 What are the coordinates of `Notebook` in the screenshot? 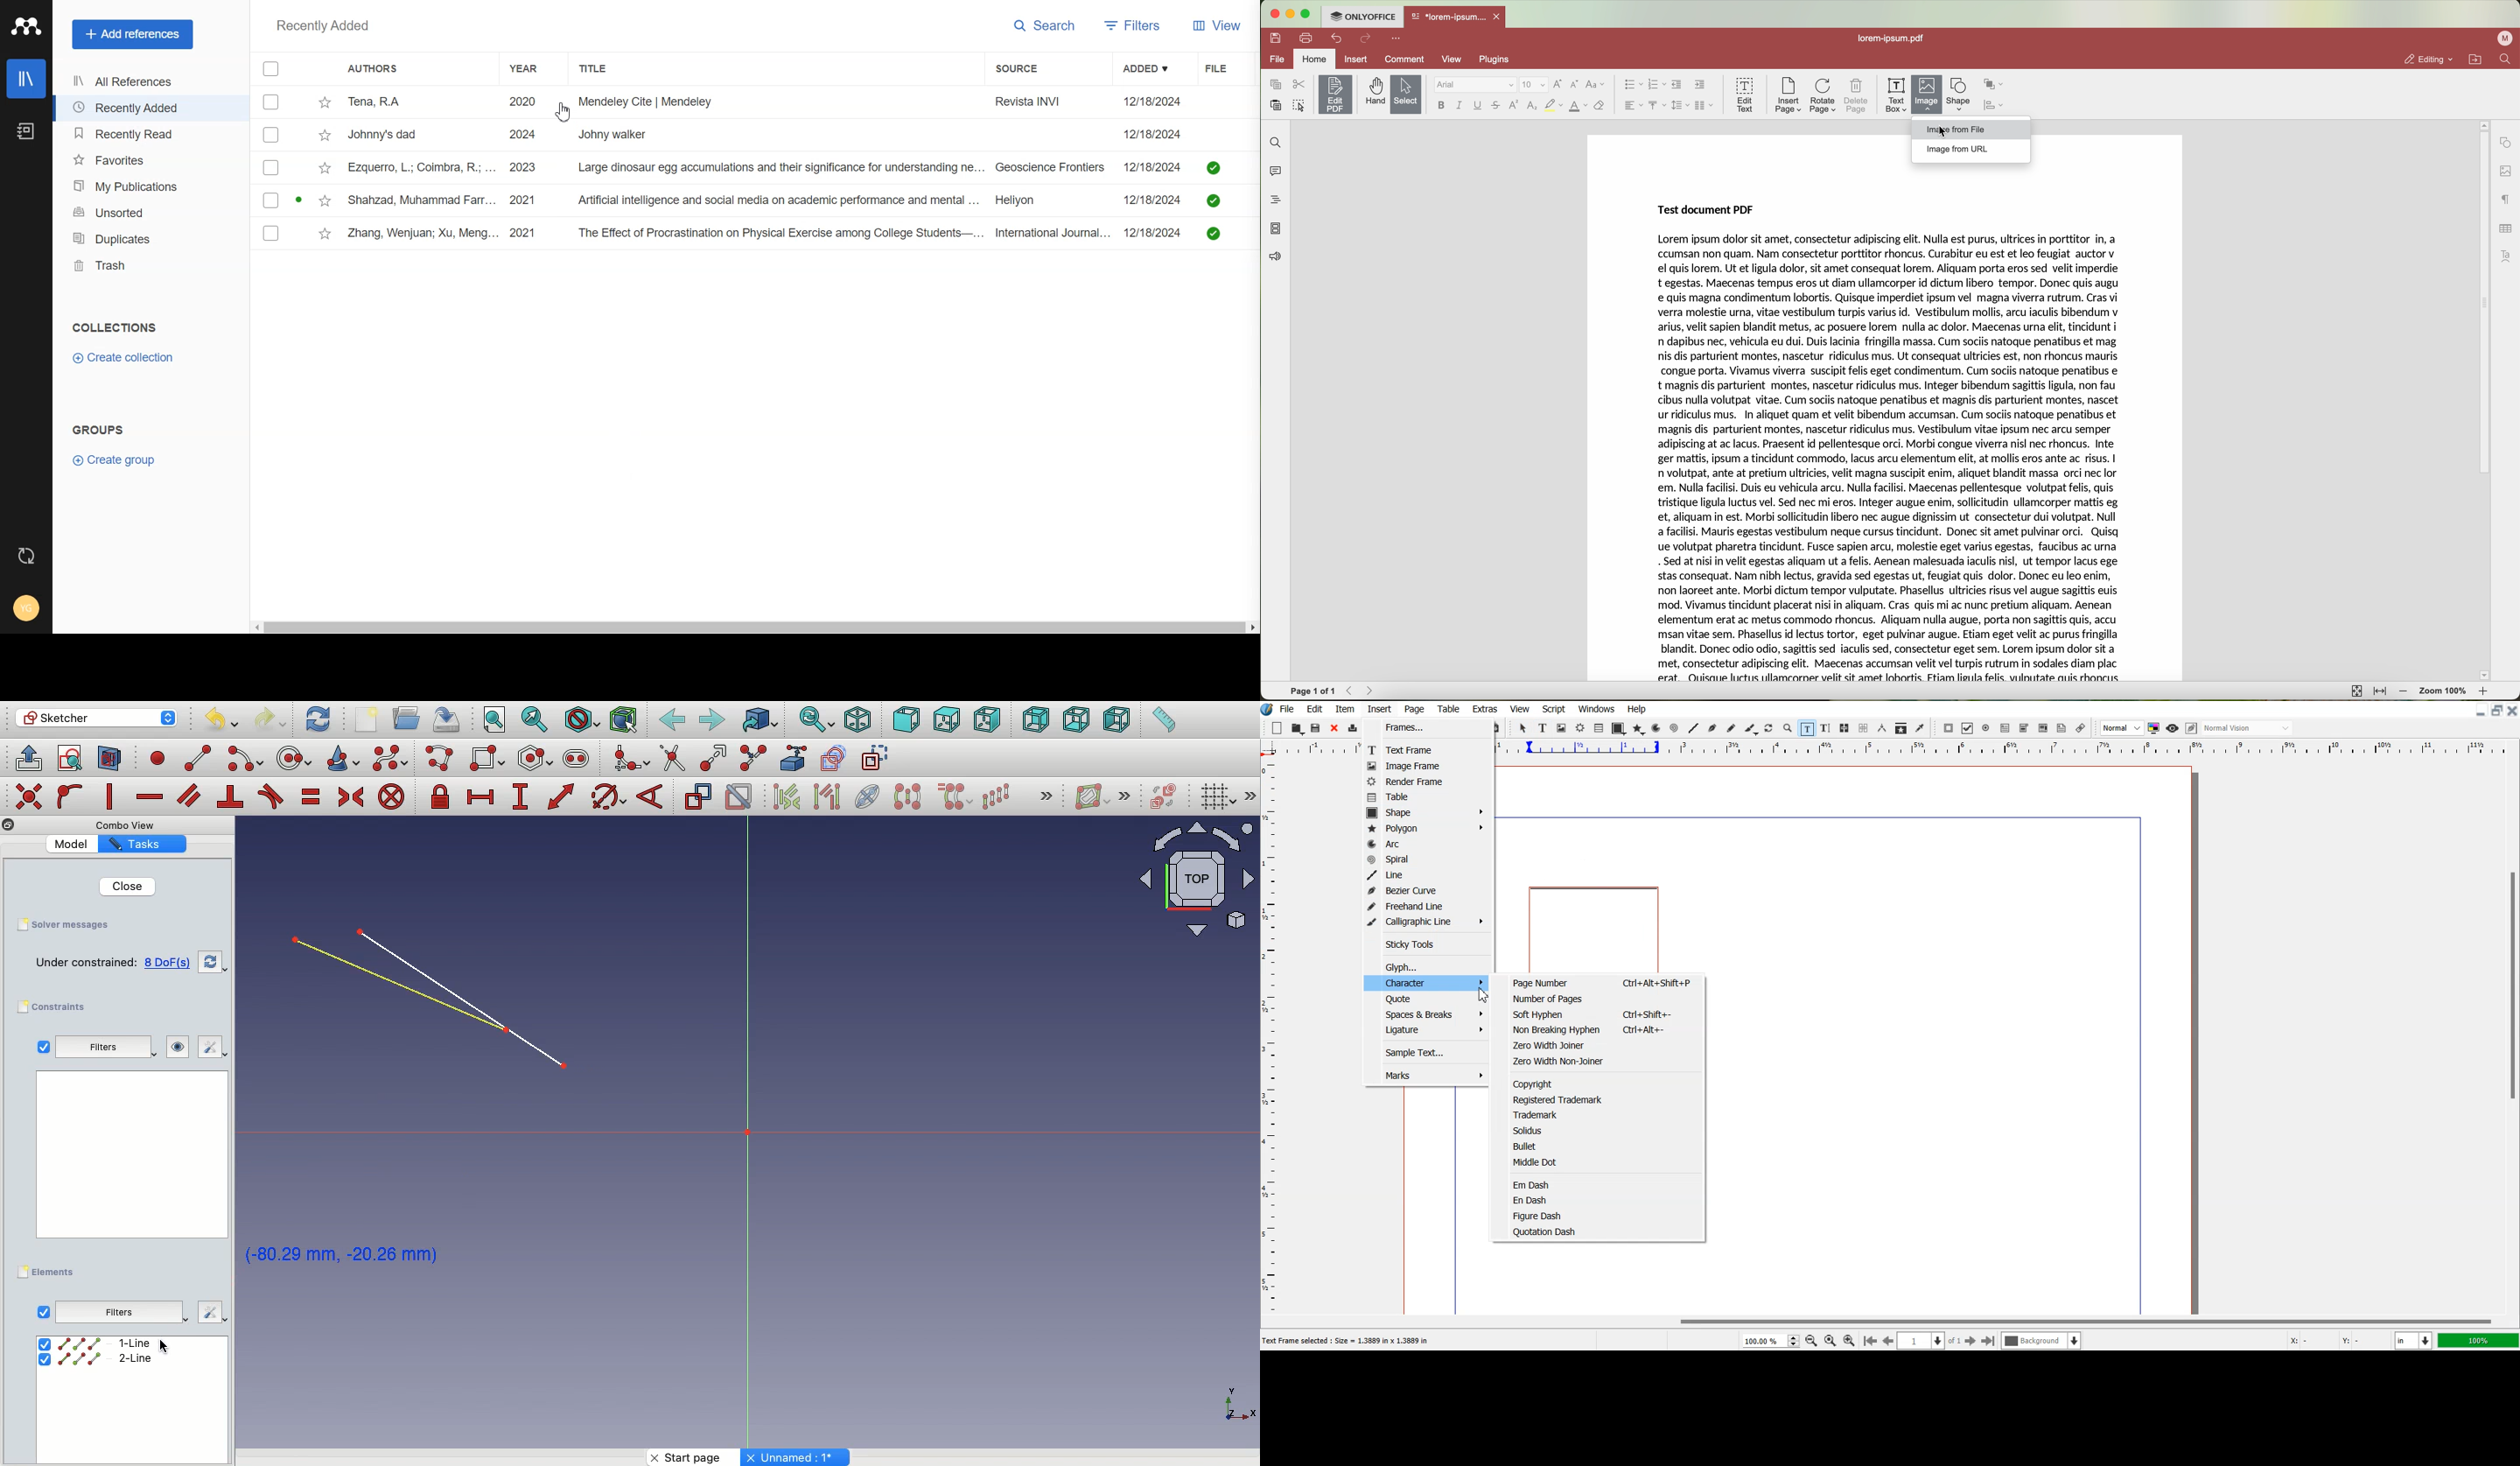 It's located at (26, 131).